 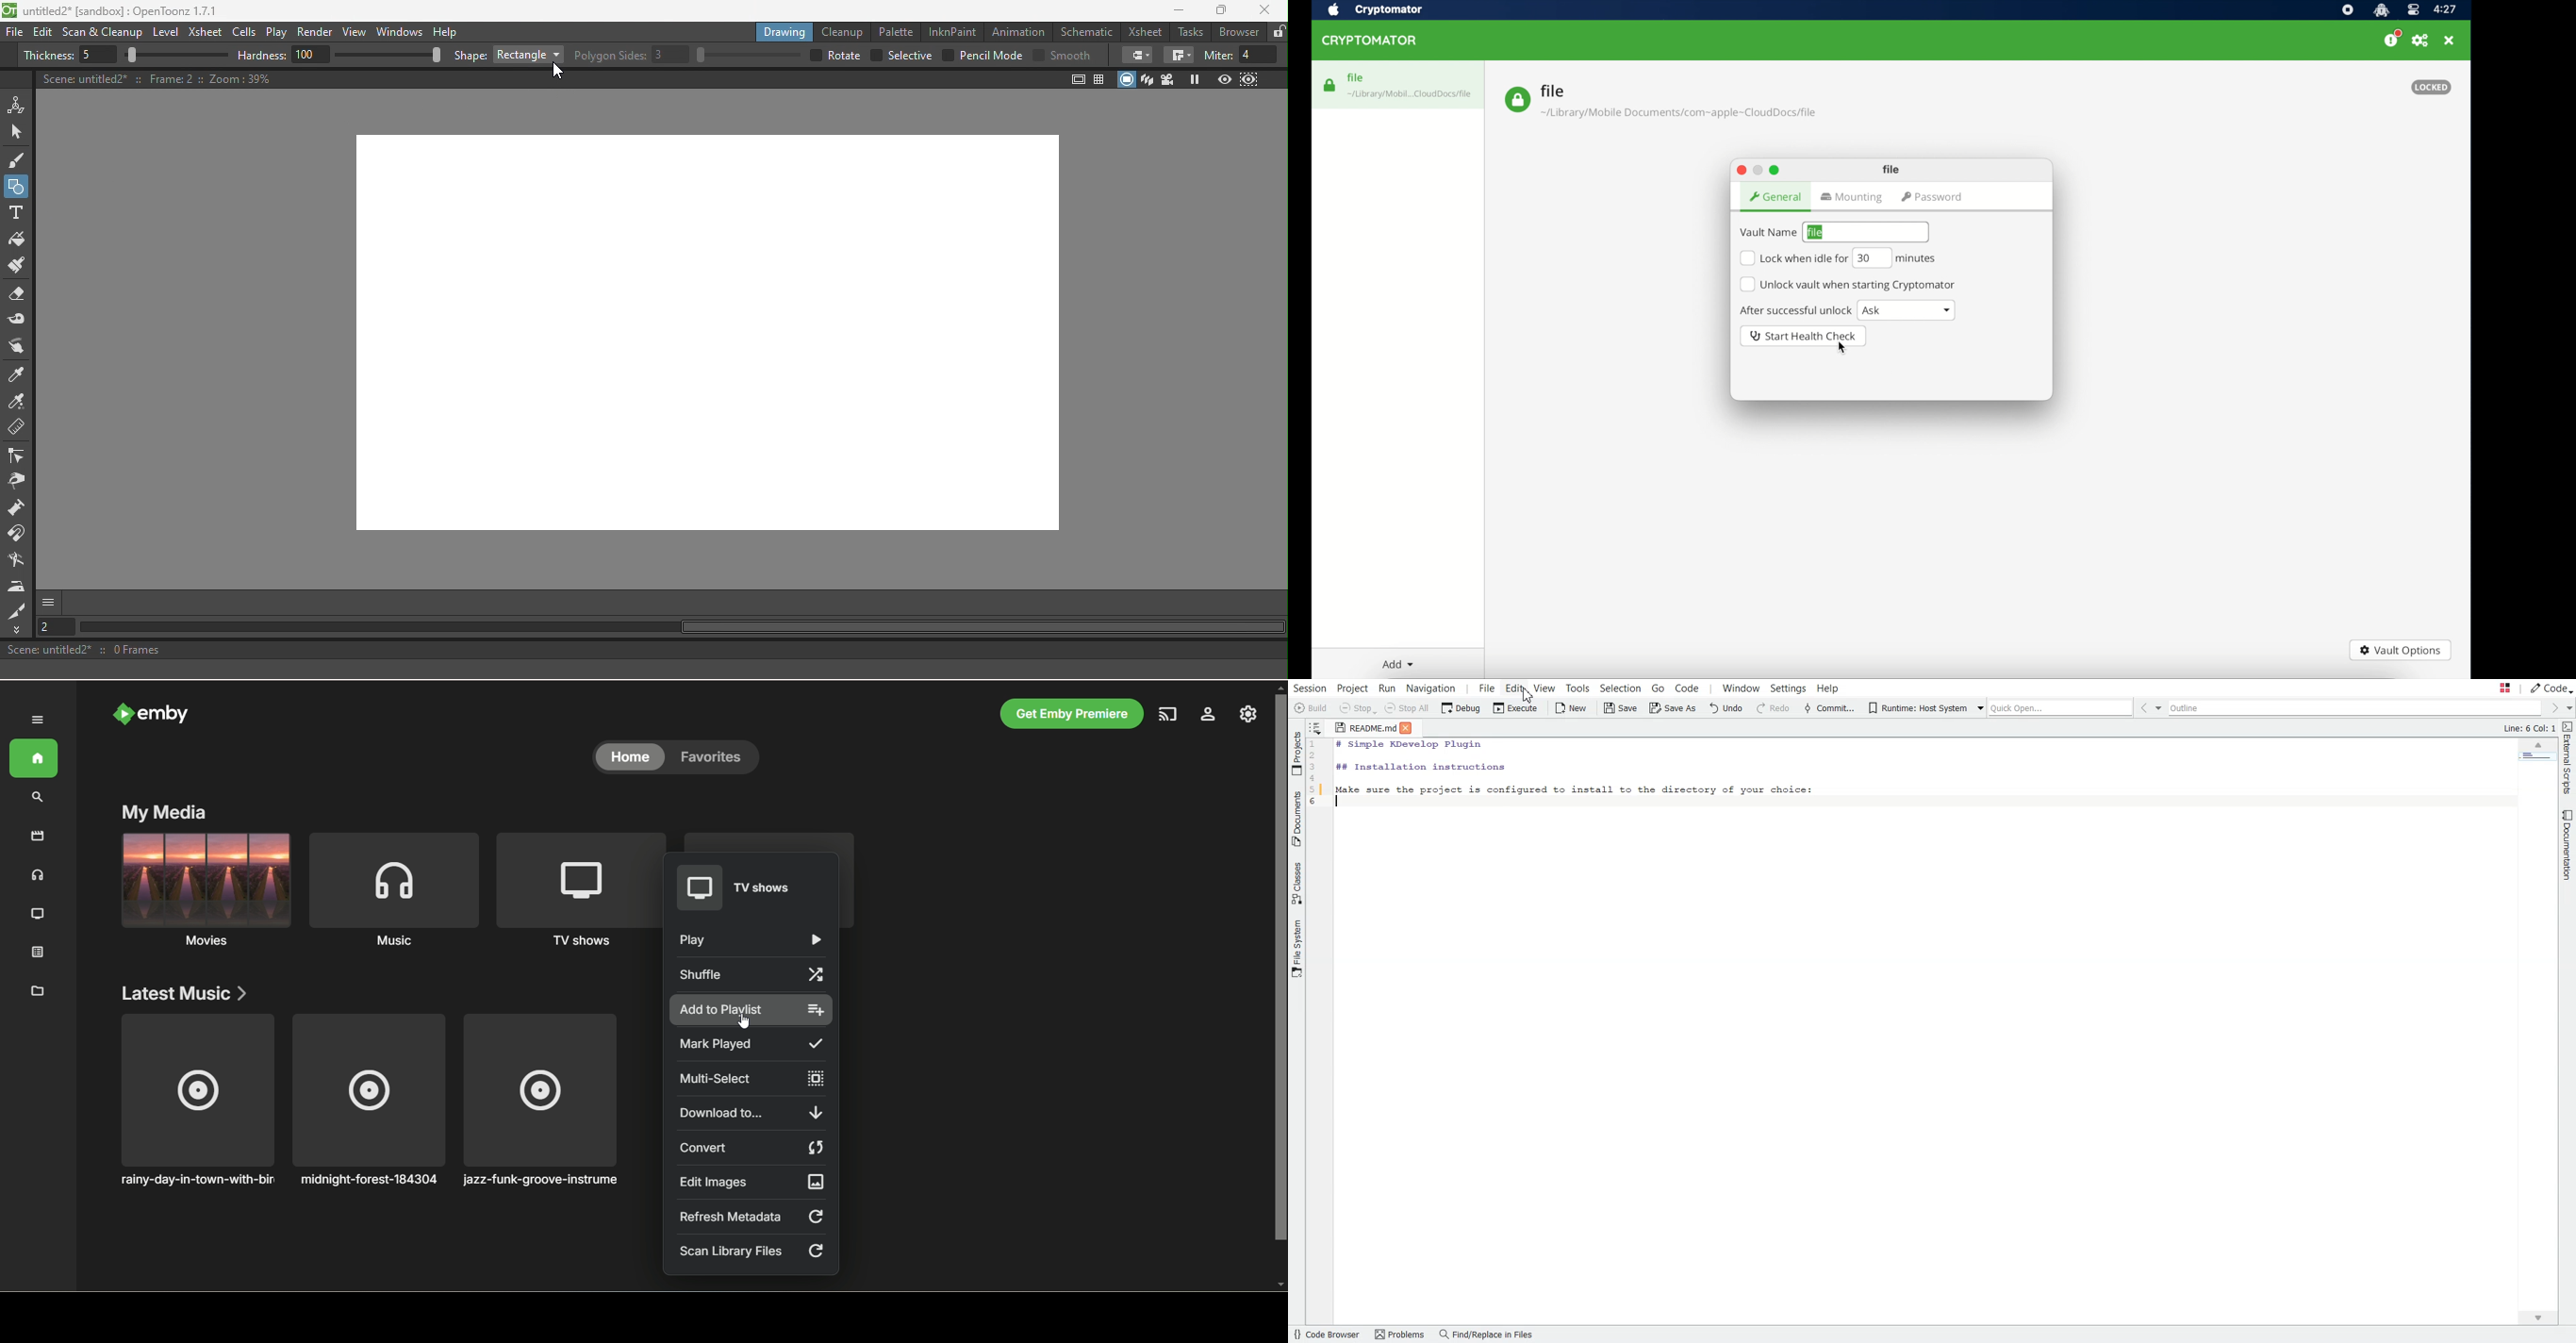 I want to click on search, so click(x=40, y=798).